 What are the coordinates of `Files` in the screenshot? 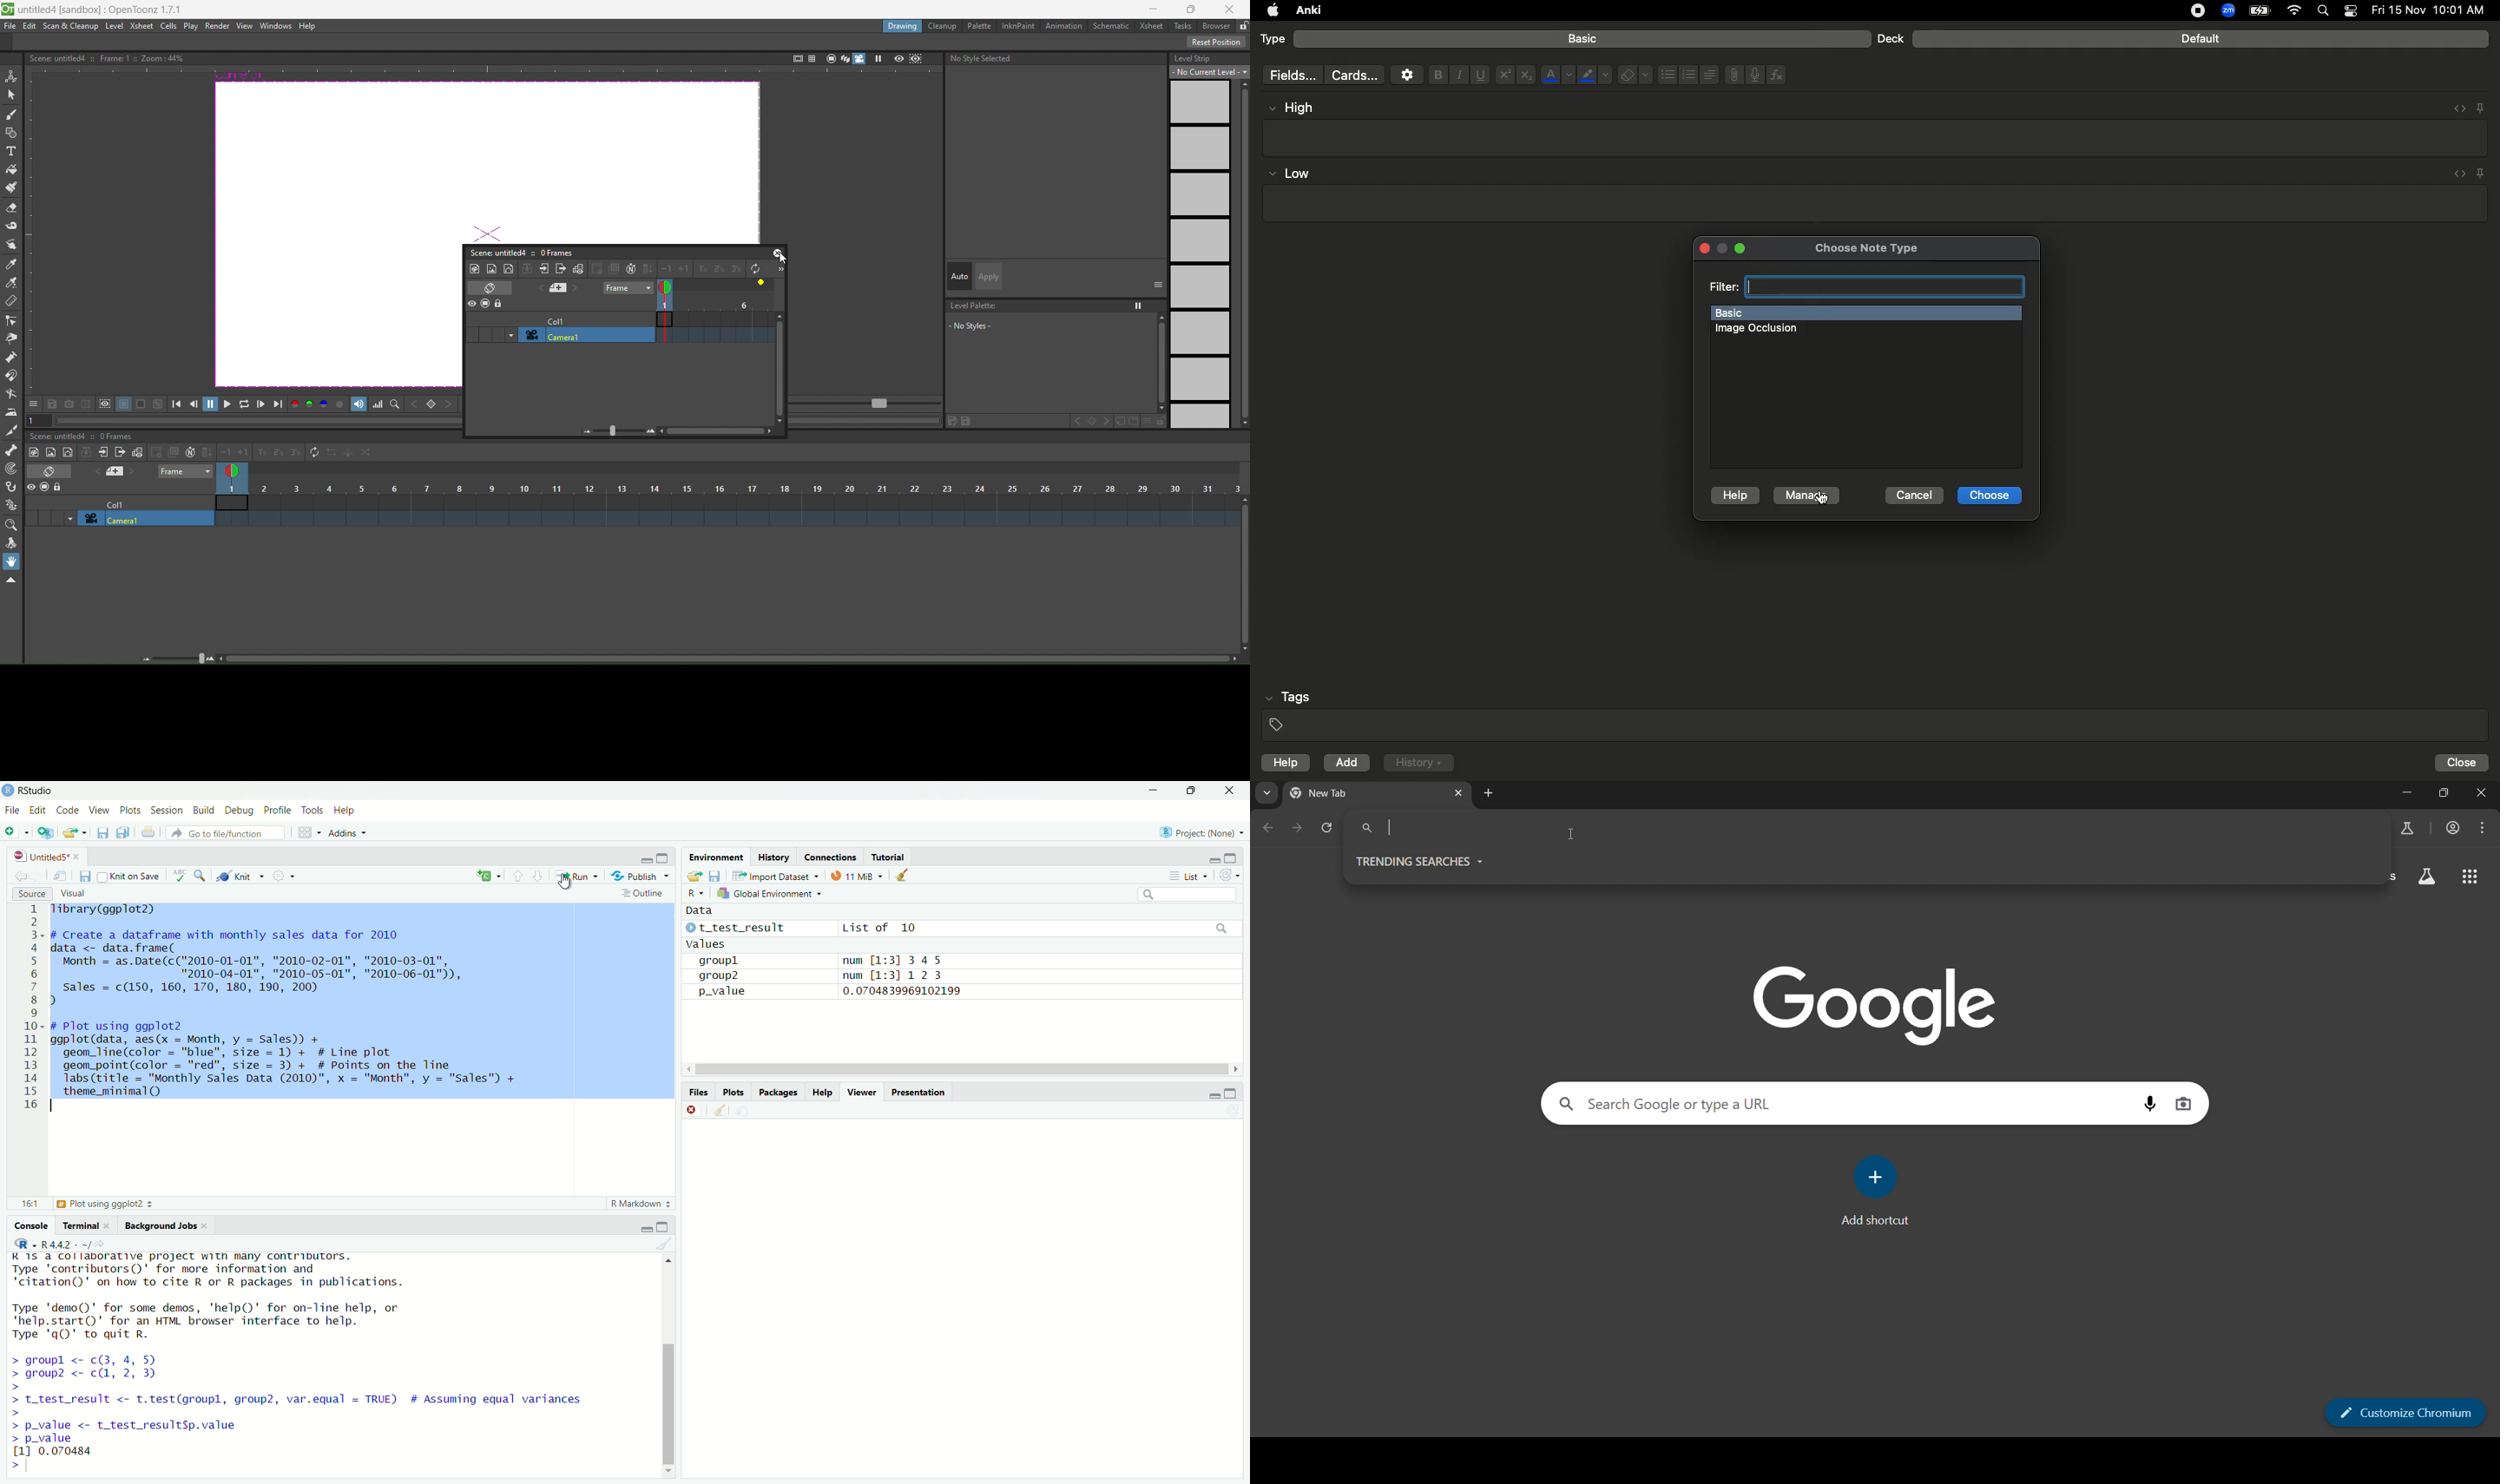 It's located at (695, 1092).